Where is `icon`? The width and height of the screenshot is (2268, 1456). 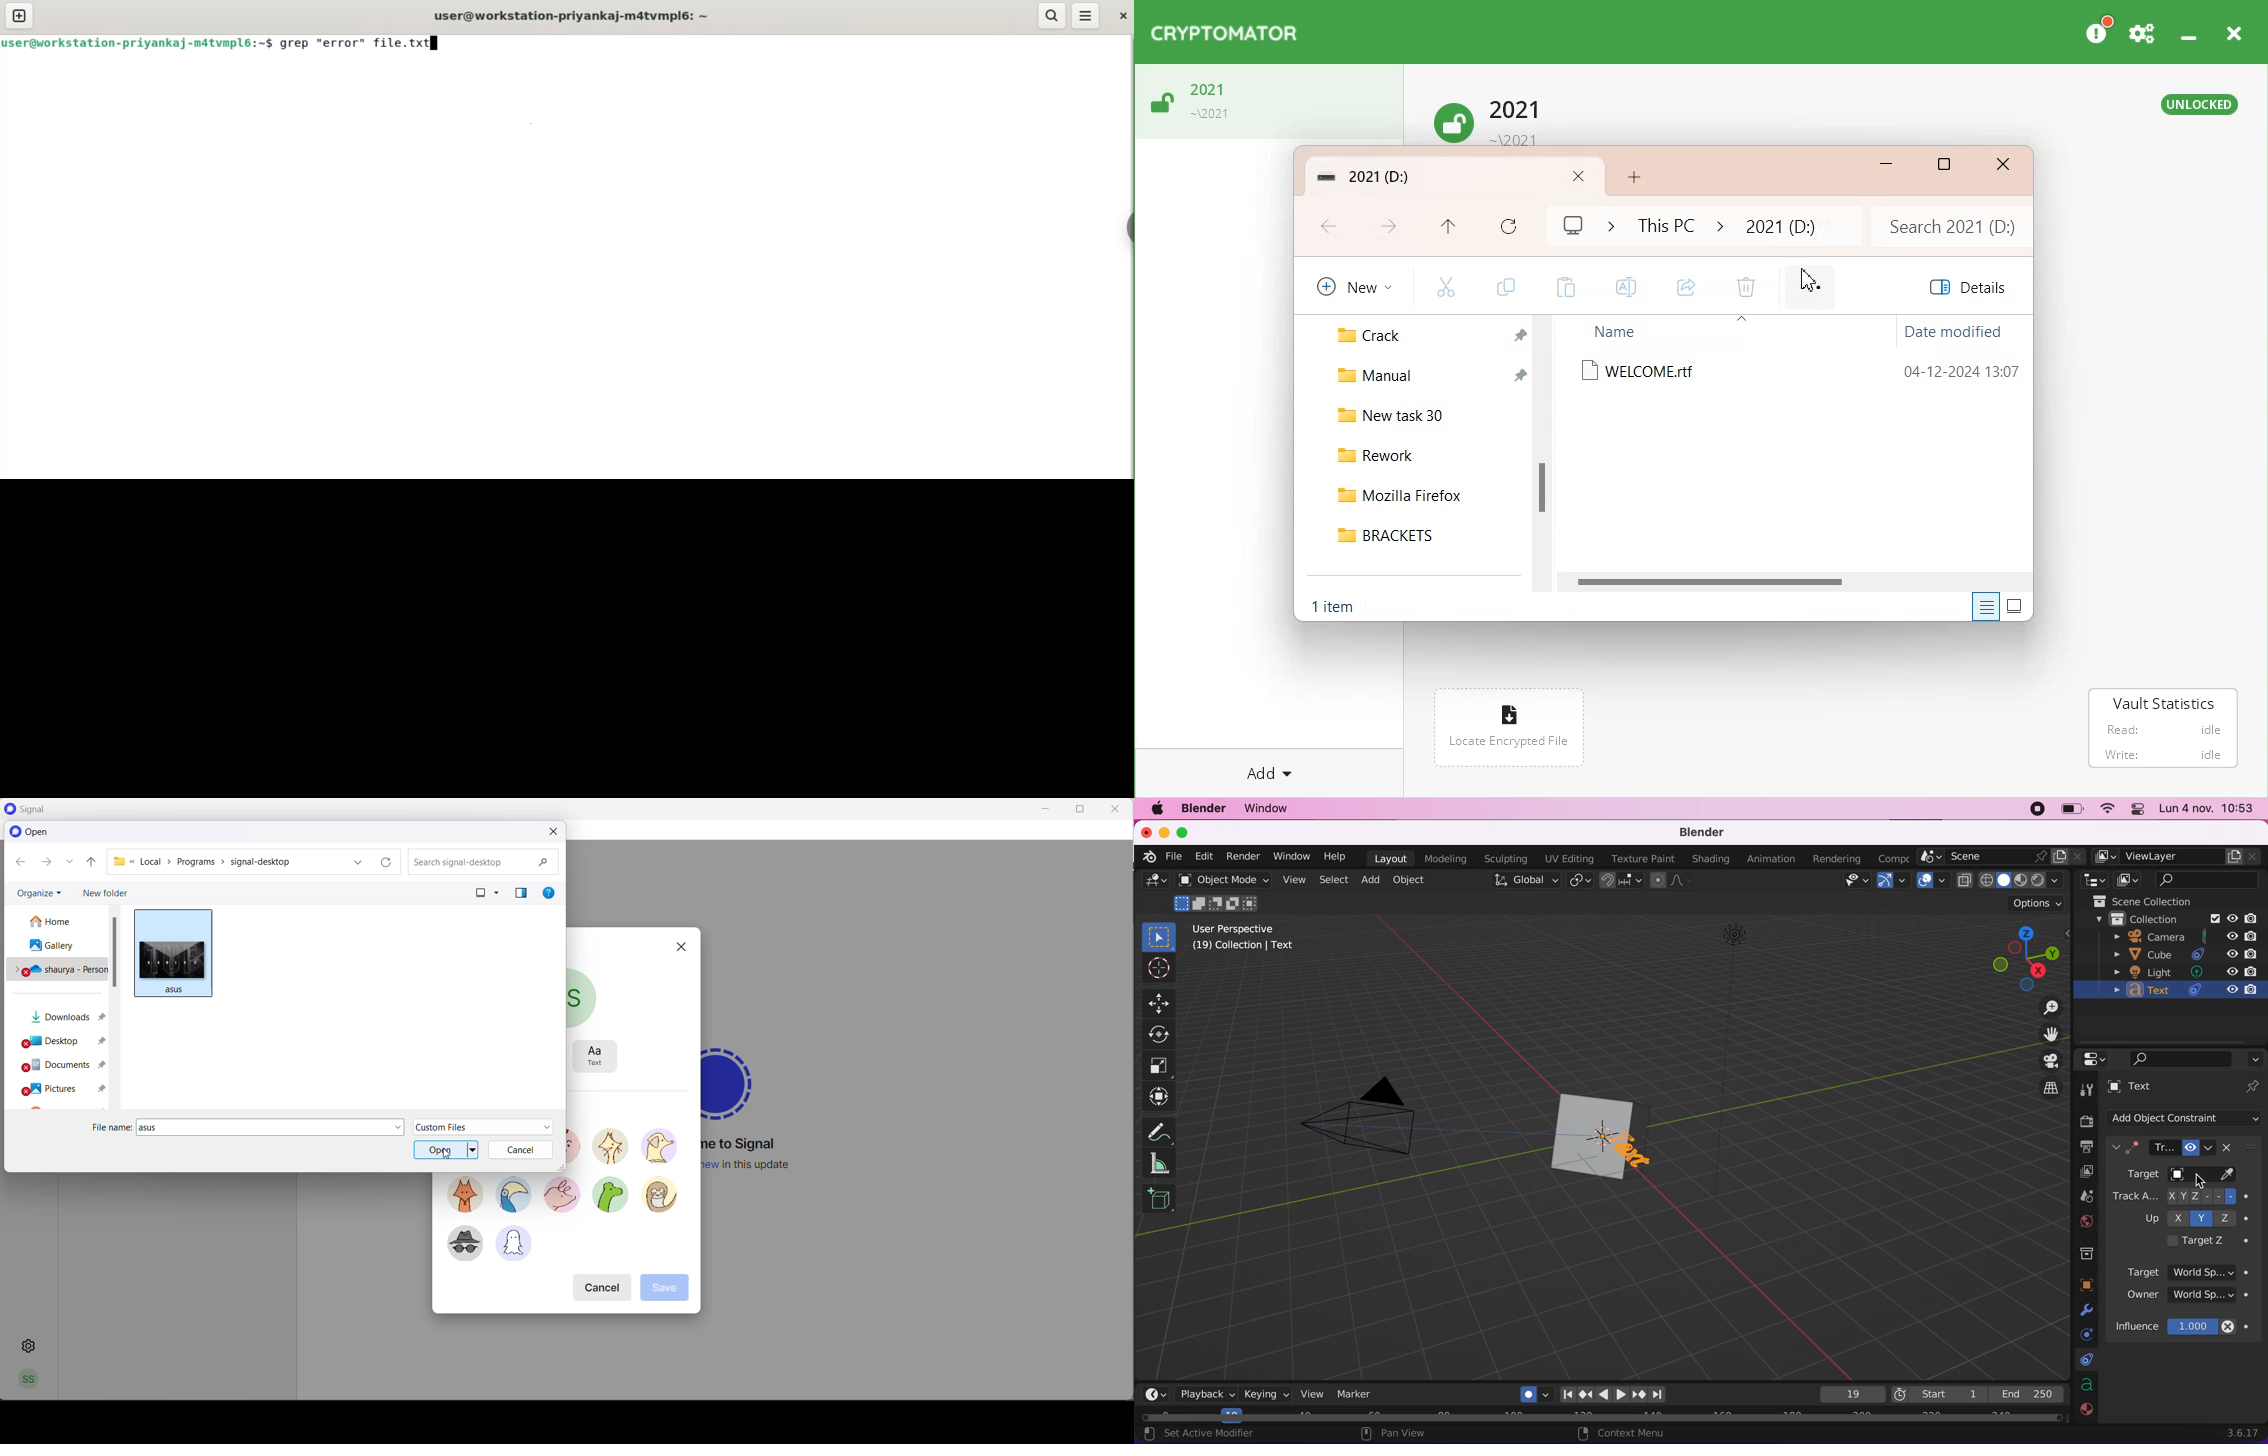
icon is located at coordinates (1718, 226).